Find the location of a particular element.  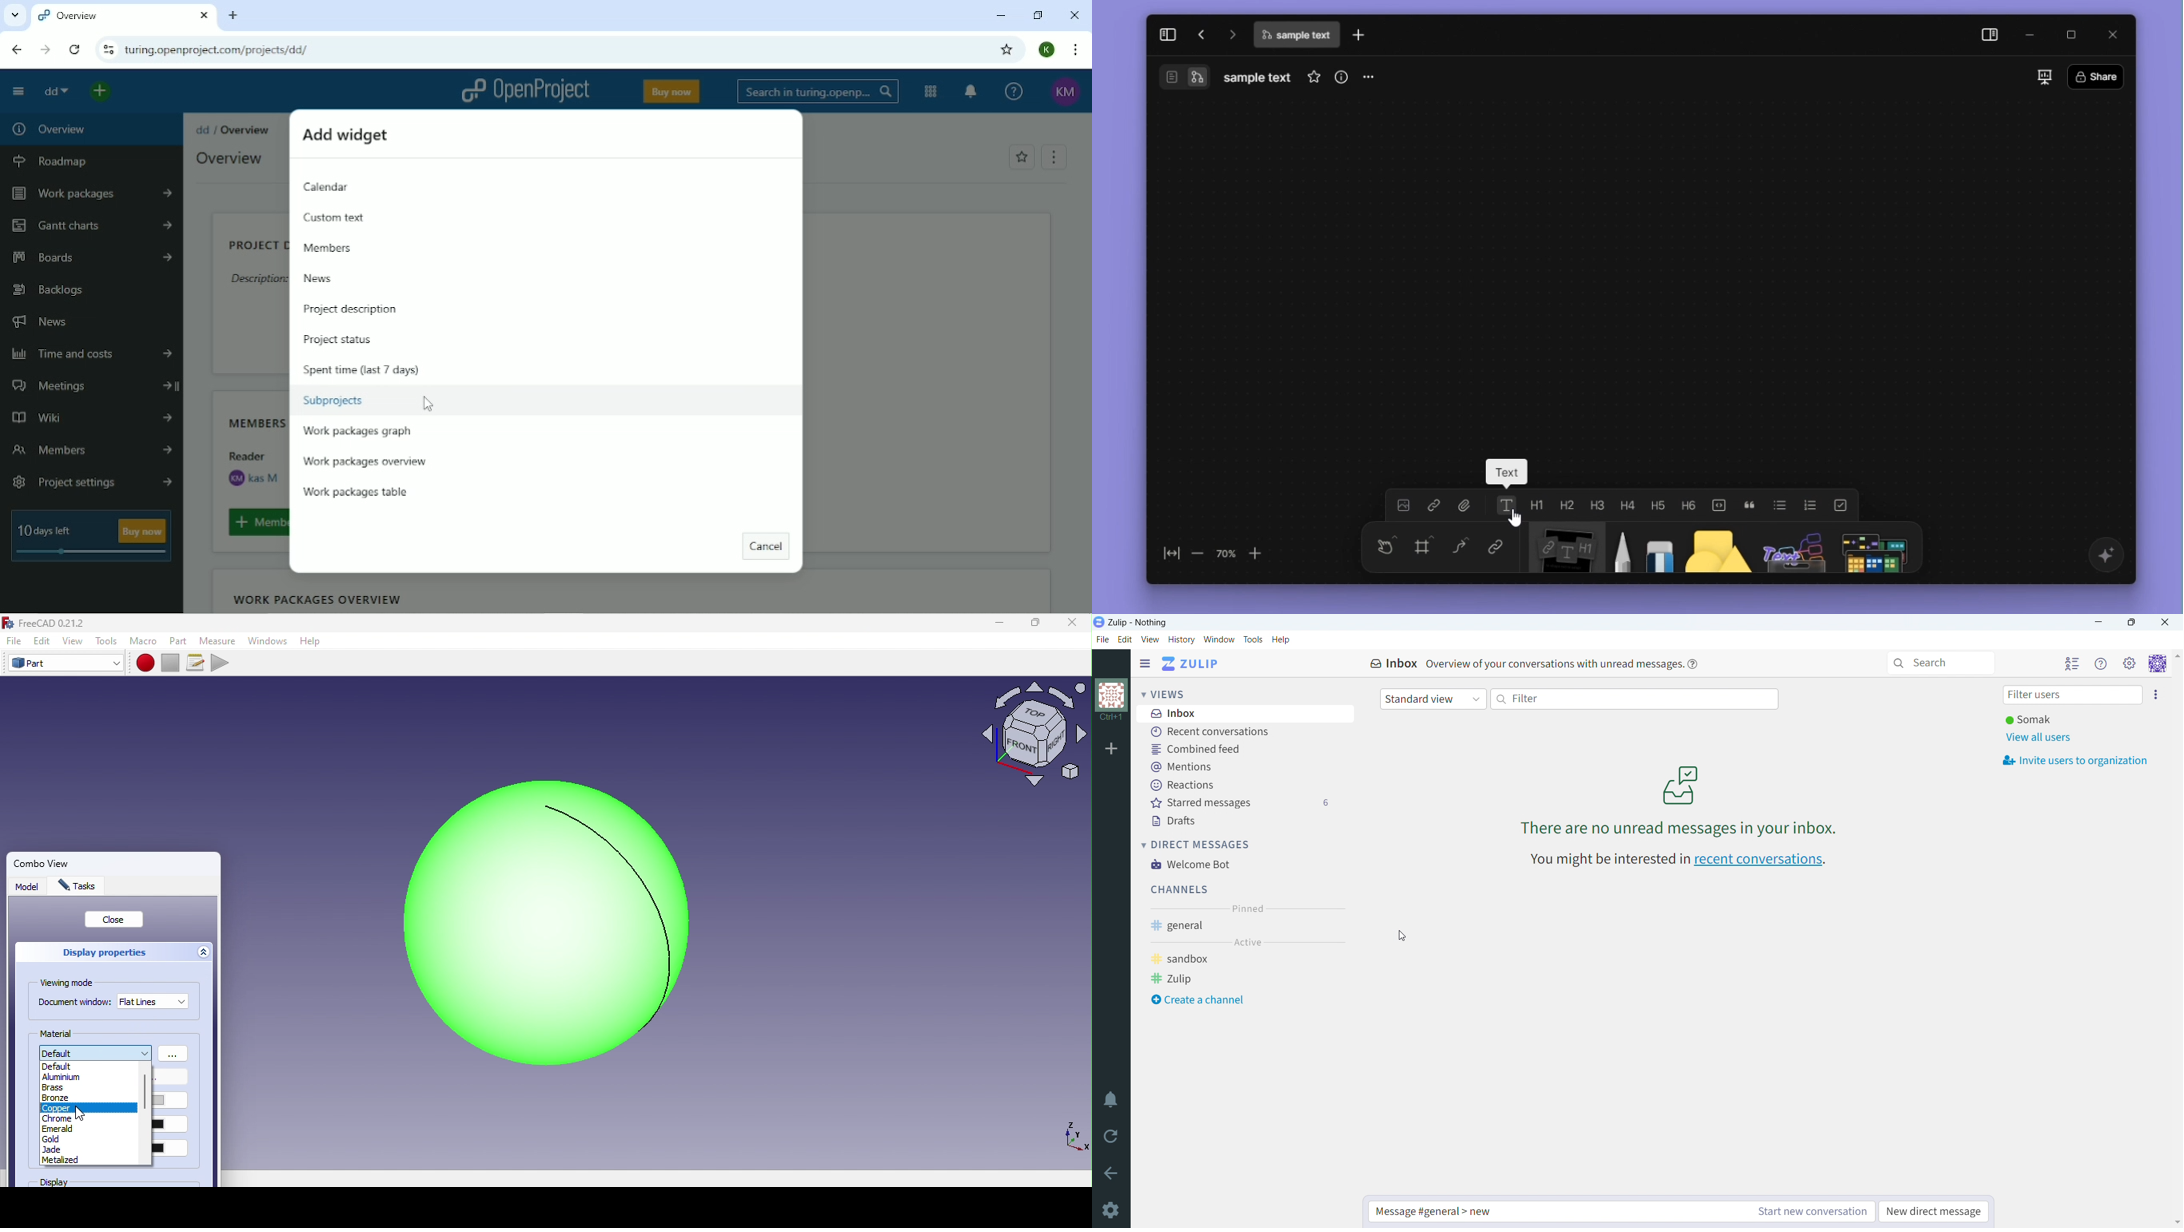

direct messages is located at coordinates (1197, 844).